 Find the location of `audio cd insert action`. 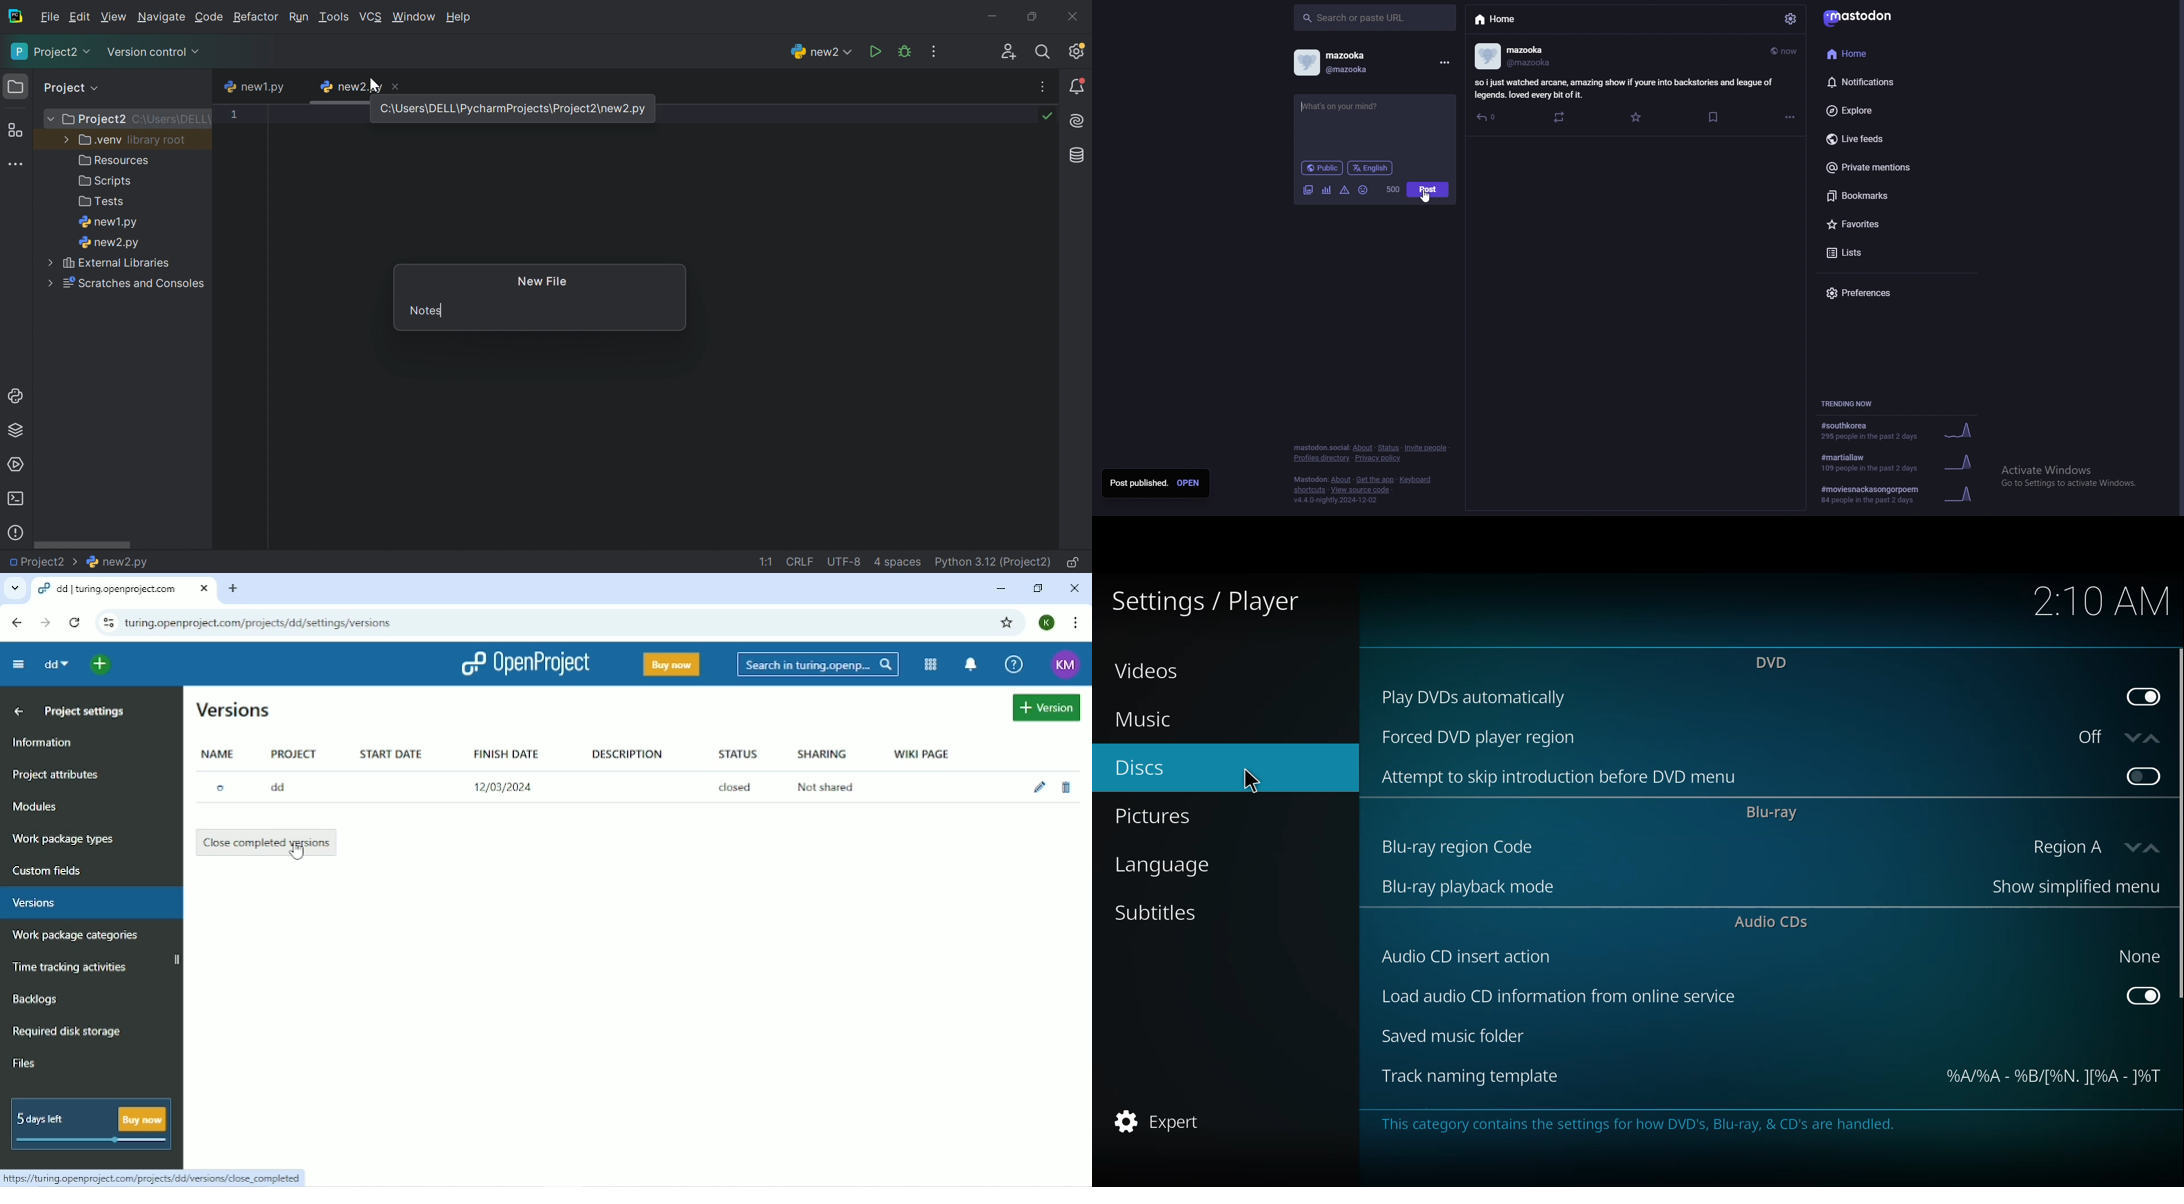

audio cd insert action is located at coordinates (1467, 956).